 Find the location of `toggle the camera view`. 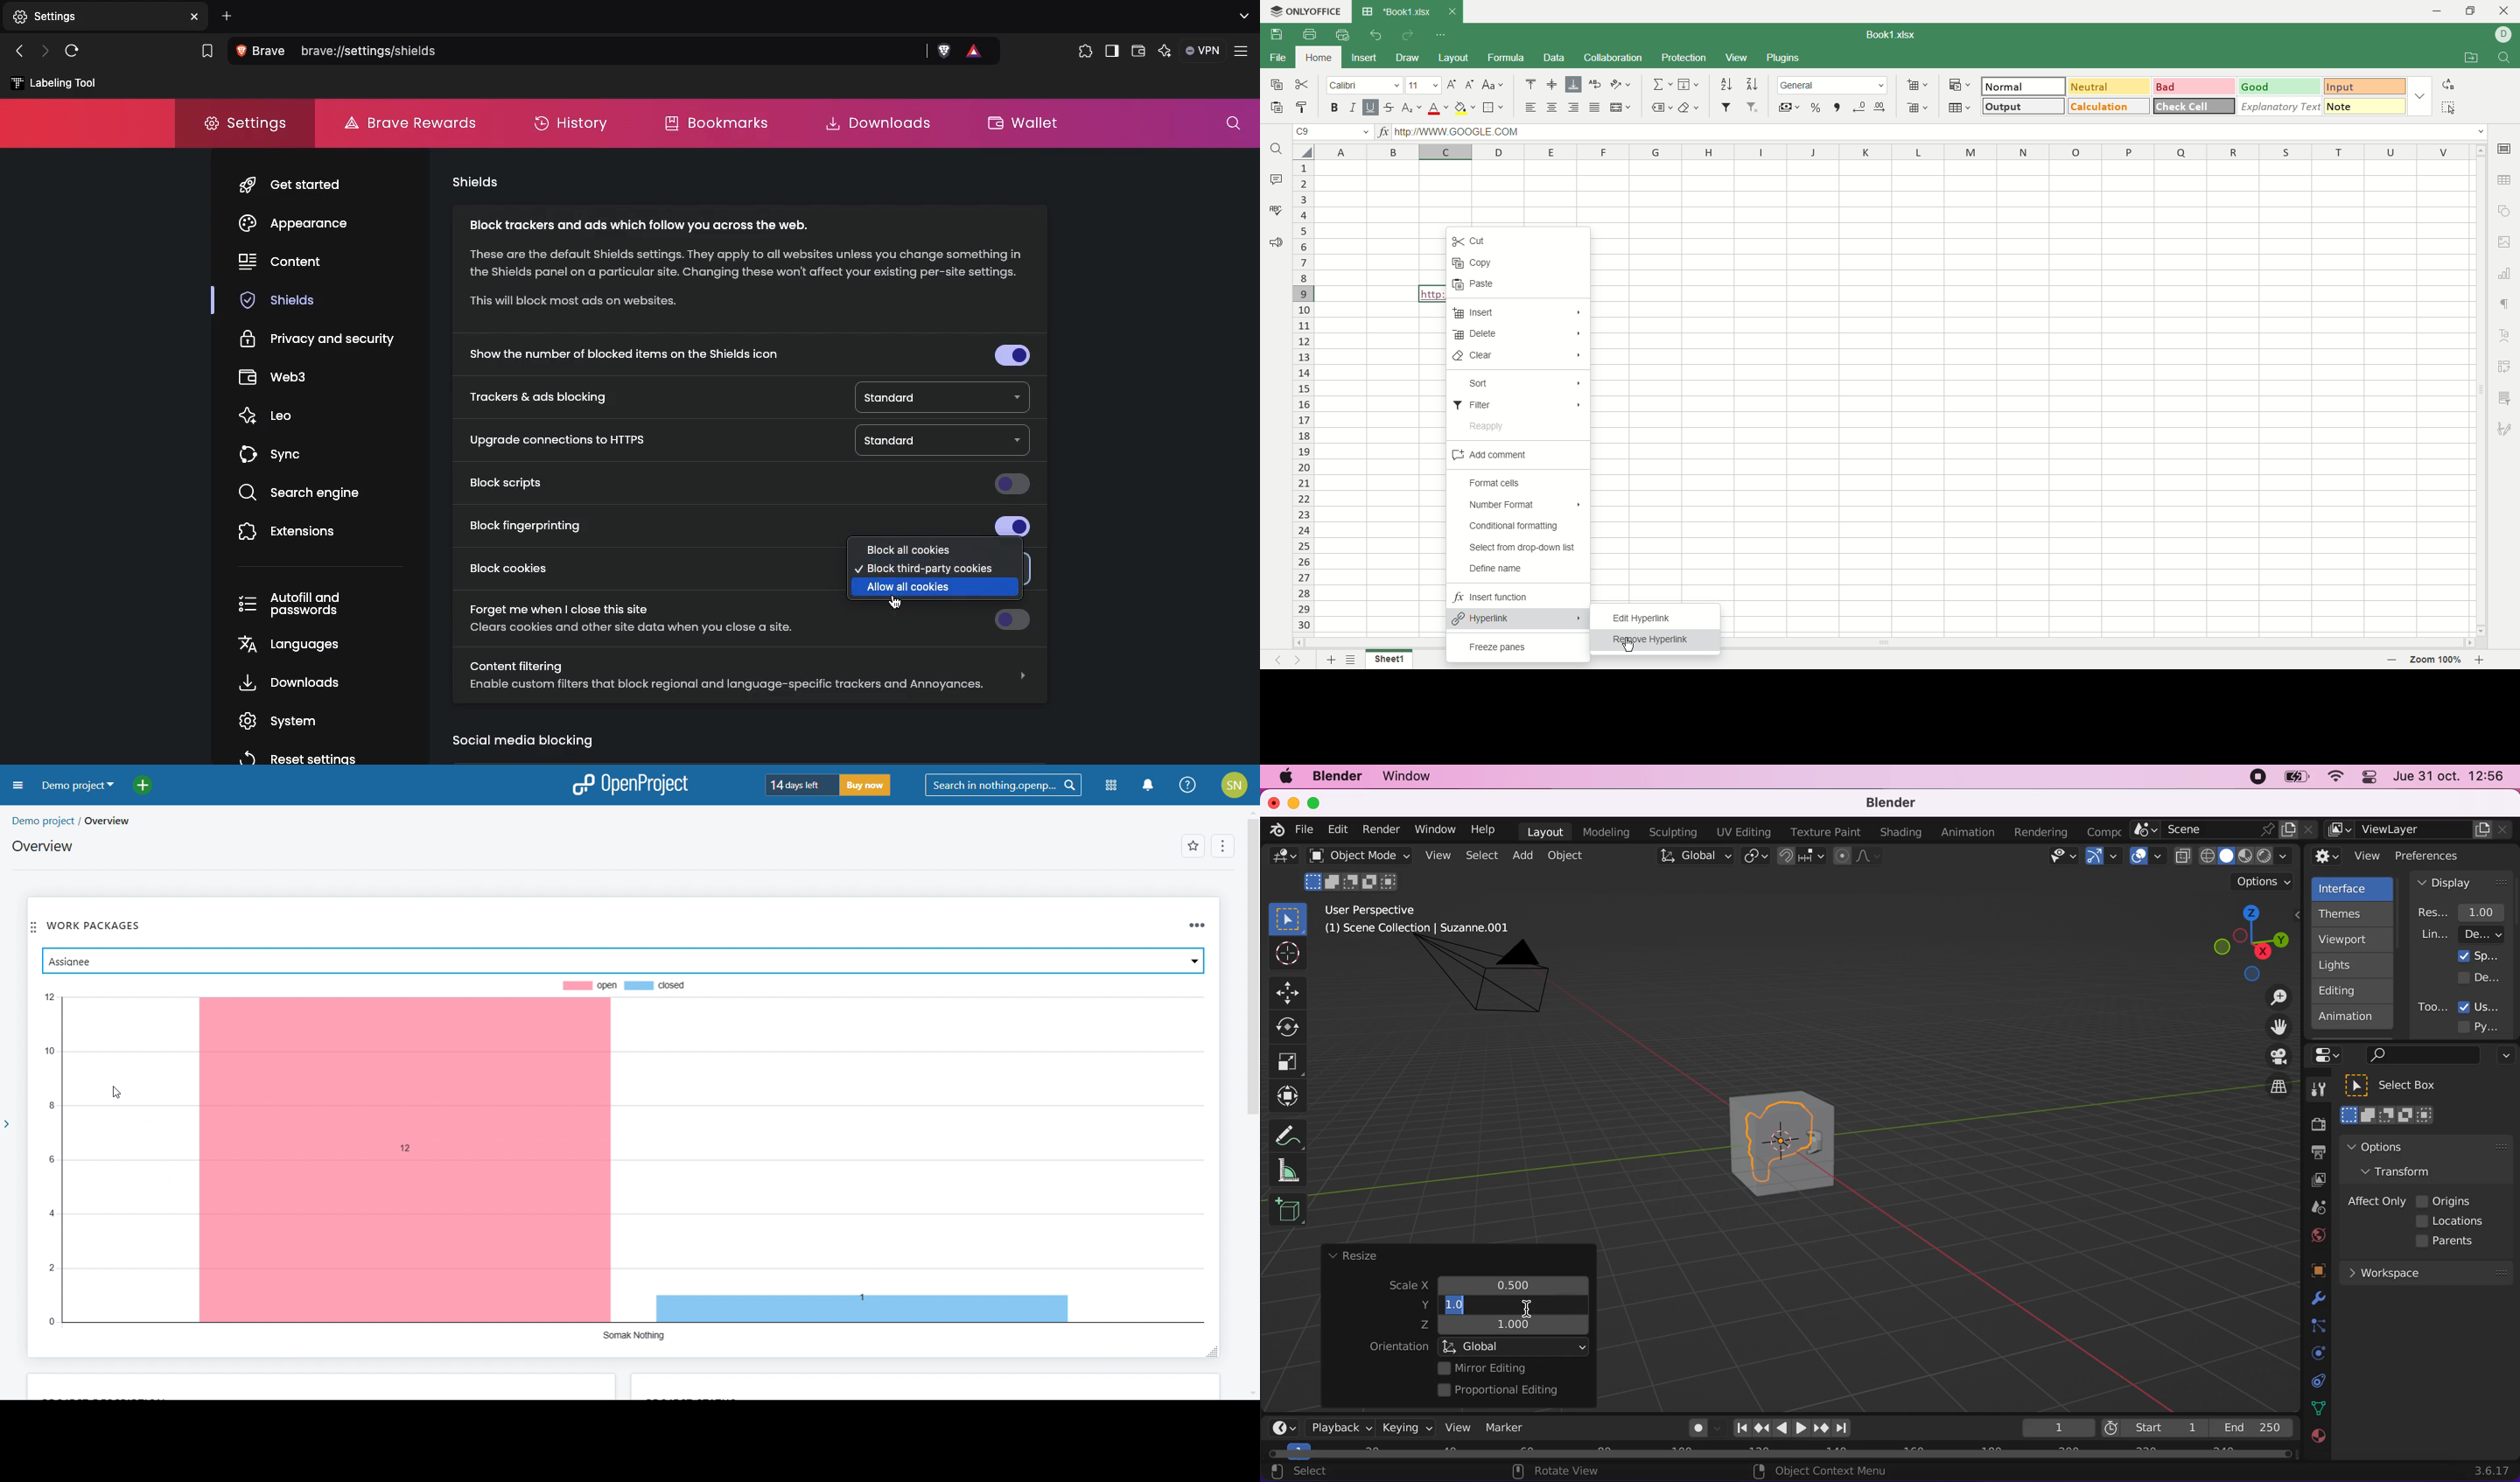

toggle the camera view is located at coordinates (2272, 1058).